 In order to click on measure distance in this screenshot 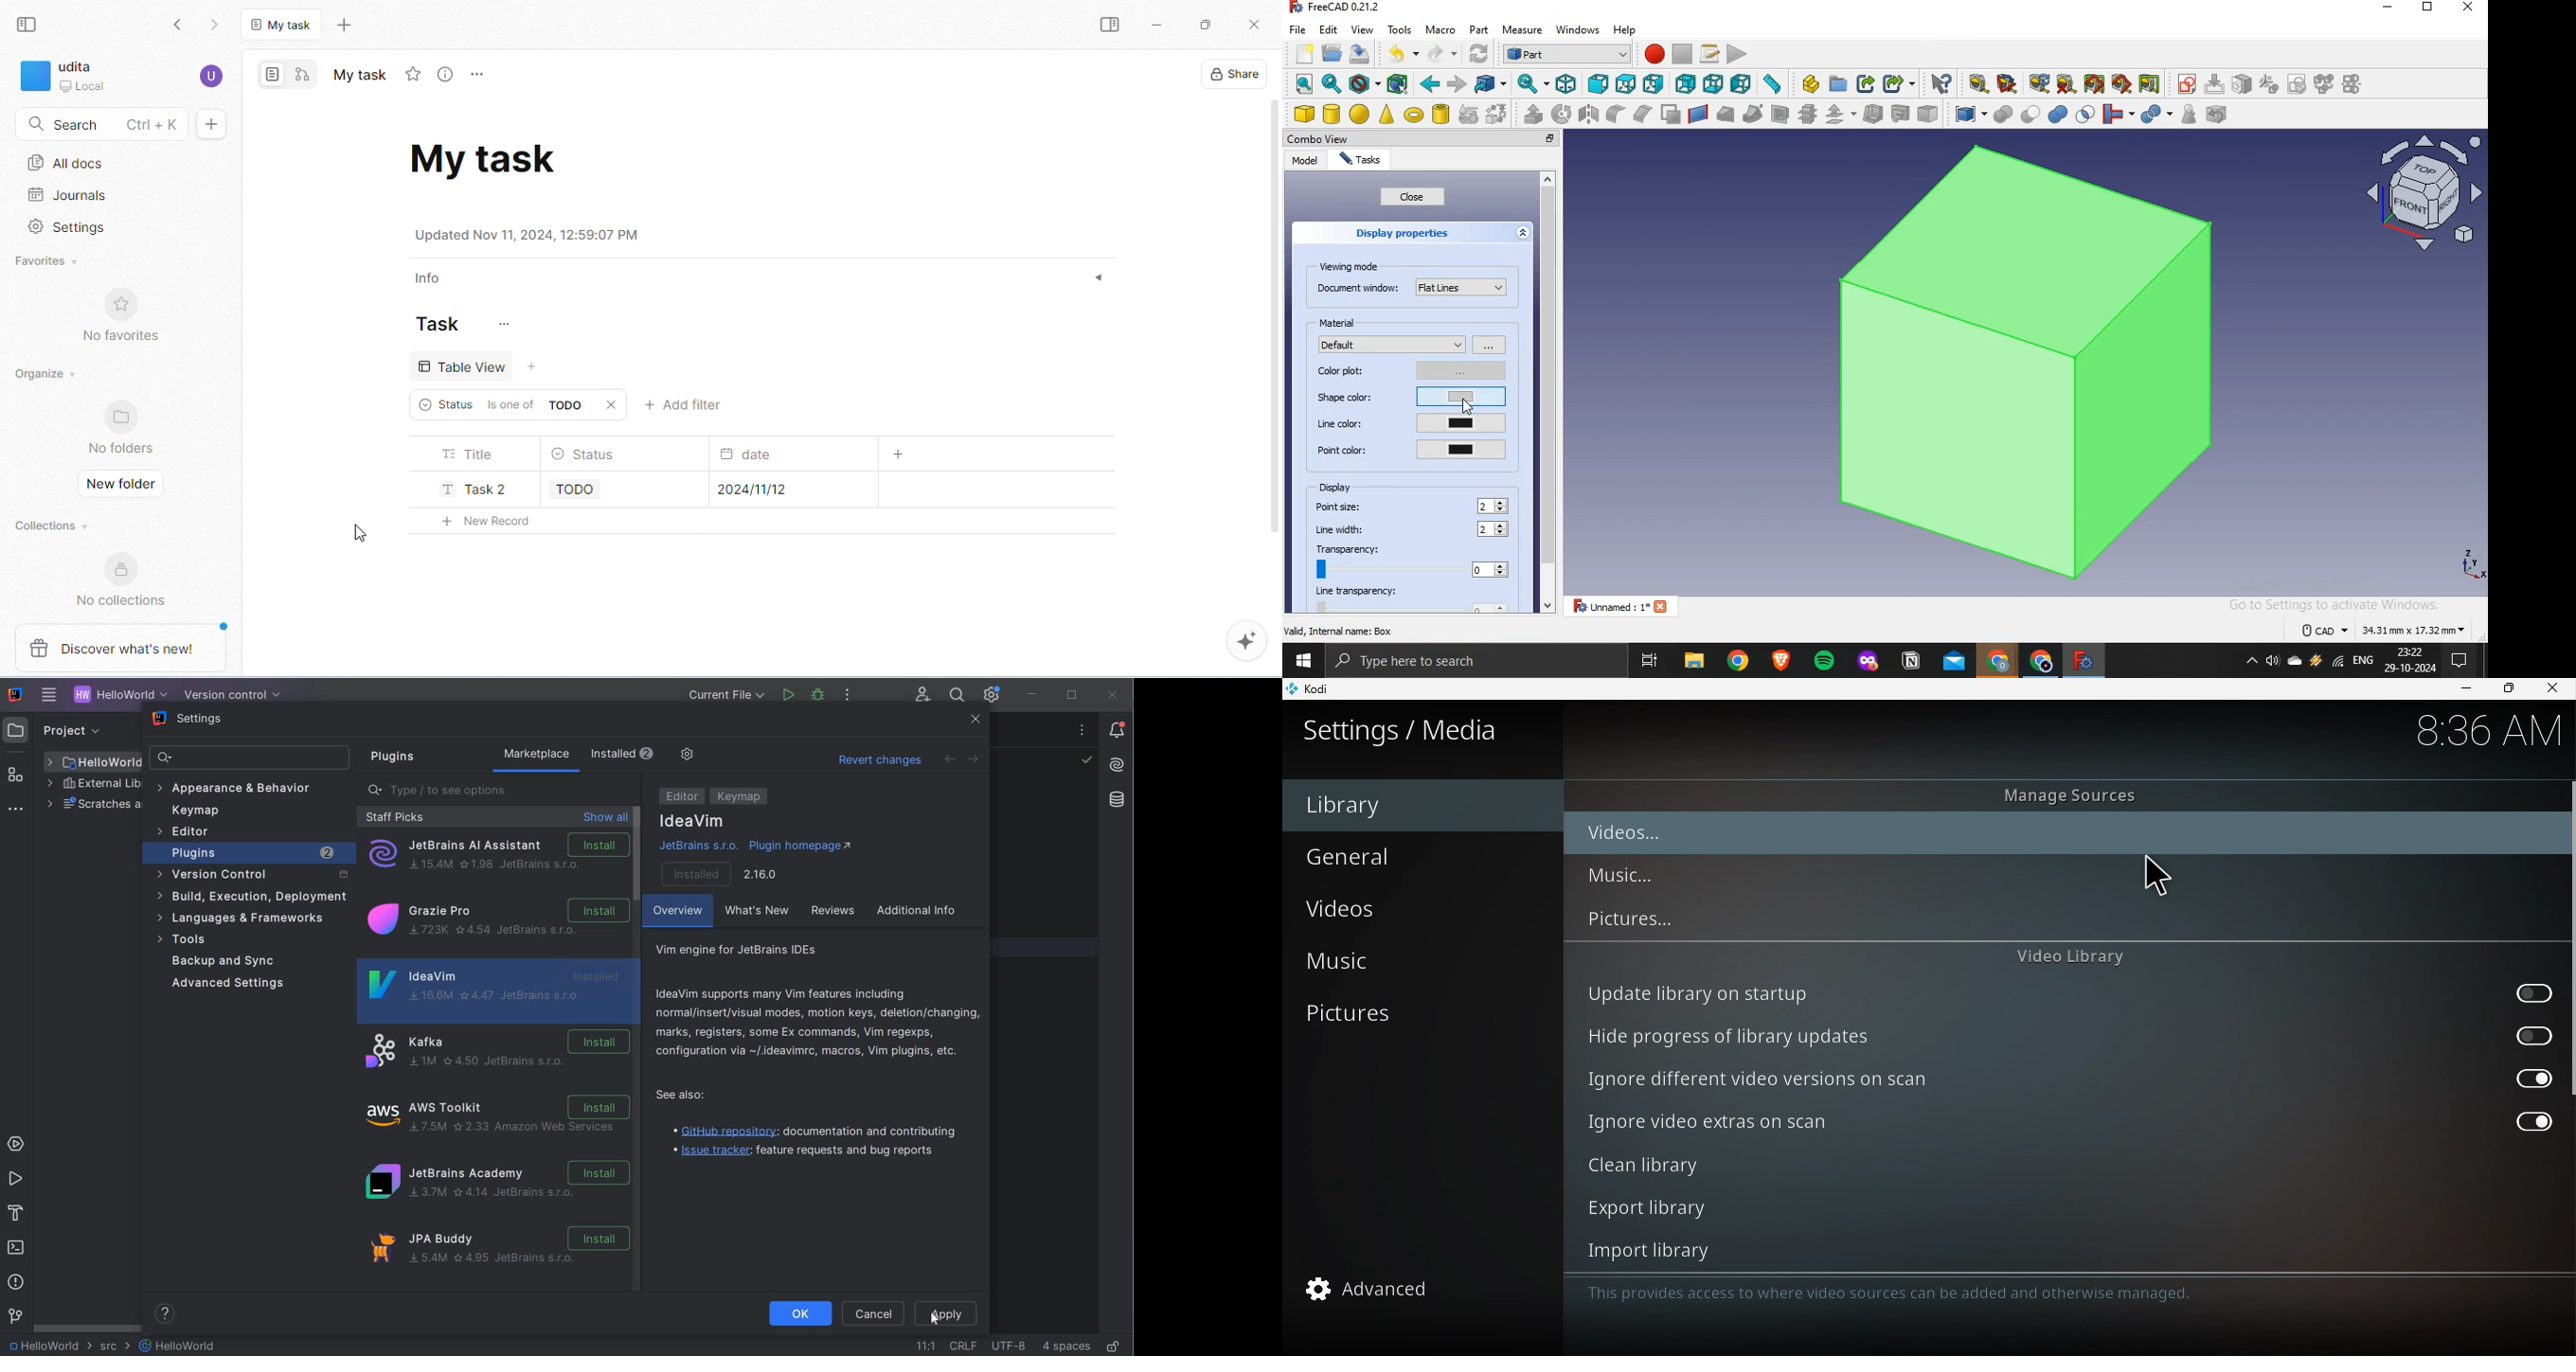, I will do `click(1772, 83)`.